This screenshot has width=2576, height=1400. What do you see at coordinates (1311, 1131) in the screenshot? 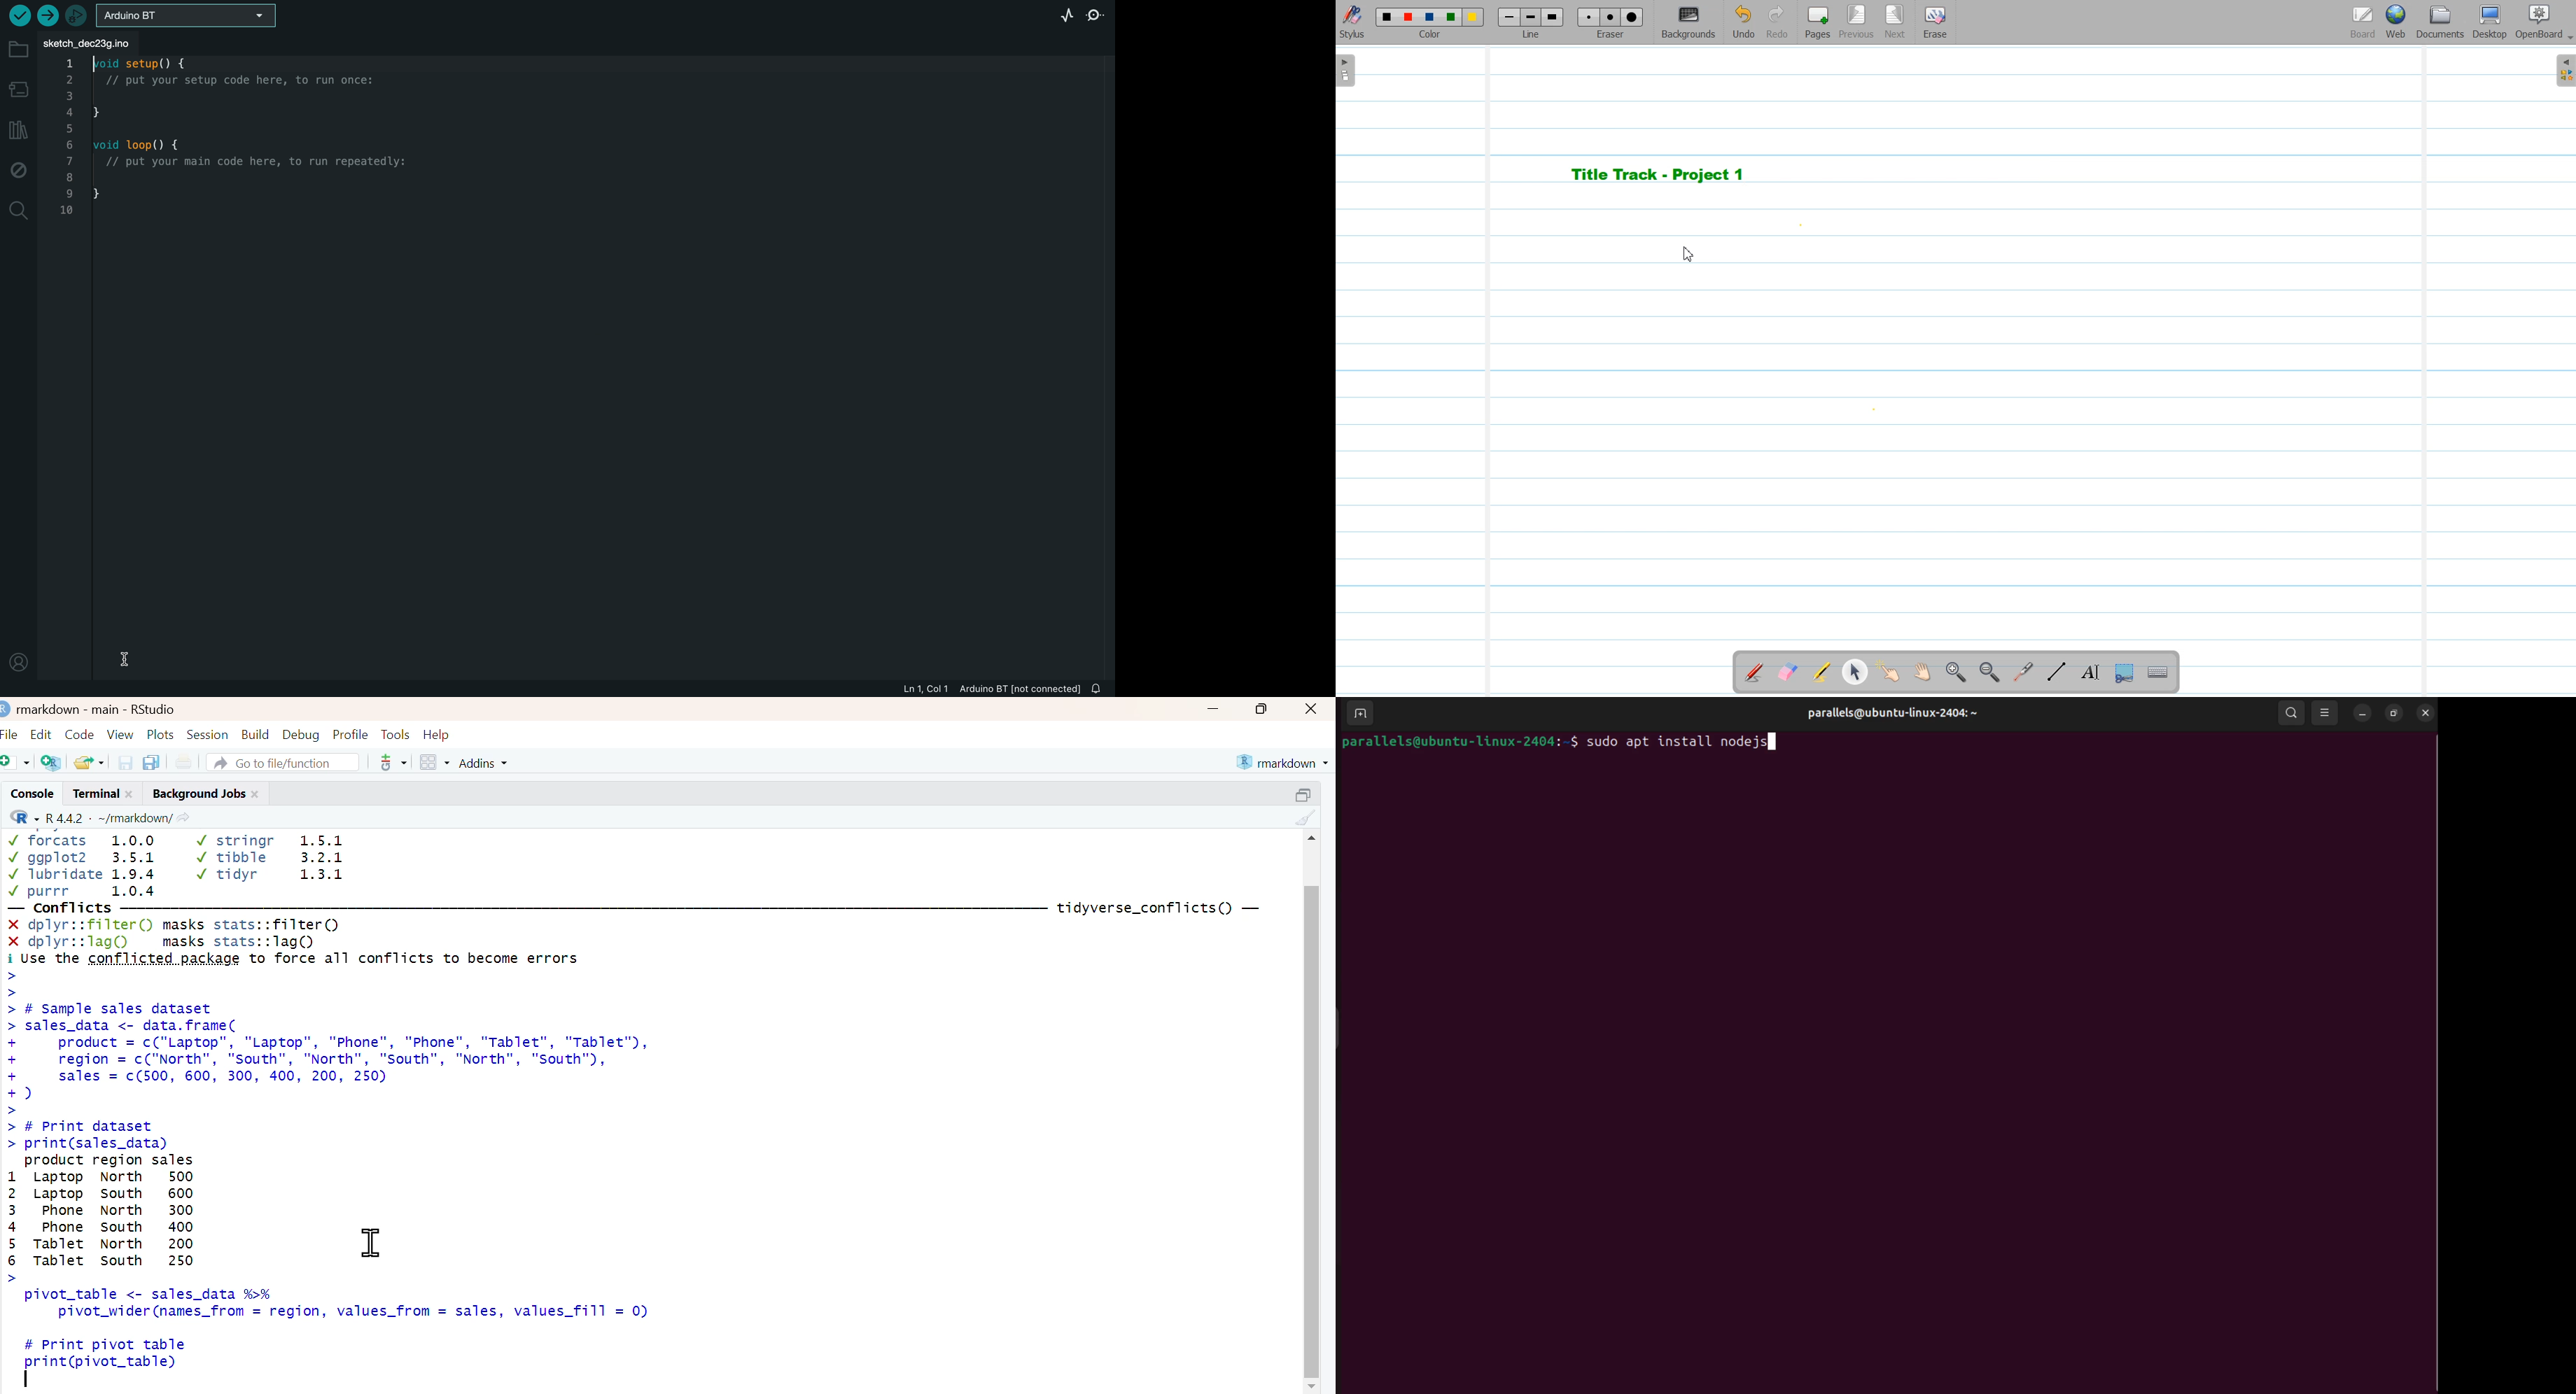
I see `vertical scrollbar` at bounding box center [1311, 1131].